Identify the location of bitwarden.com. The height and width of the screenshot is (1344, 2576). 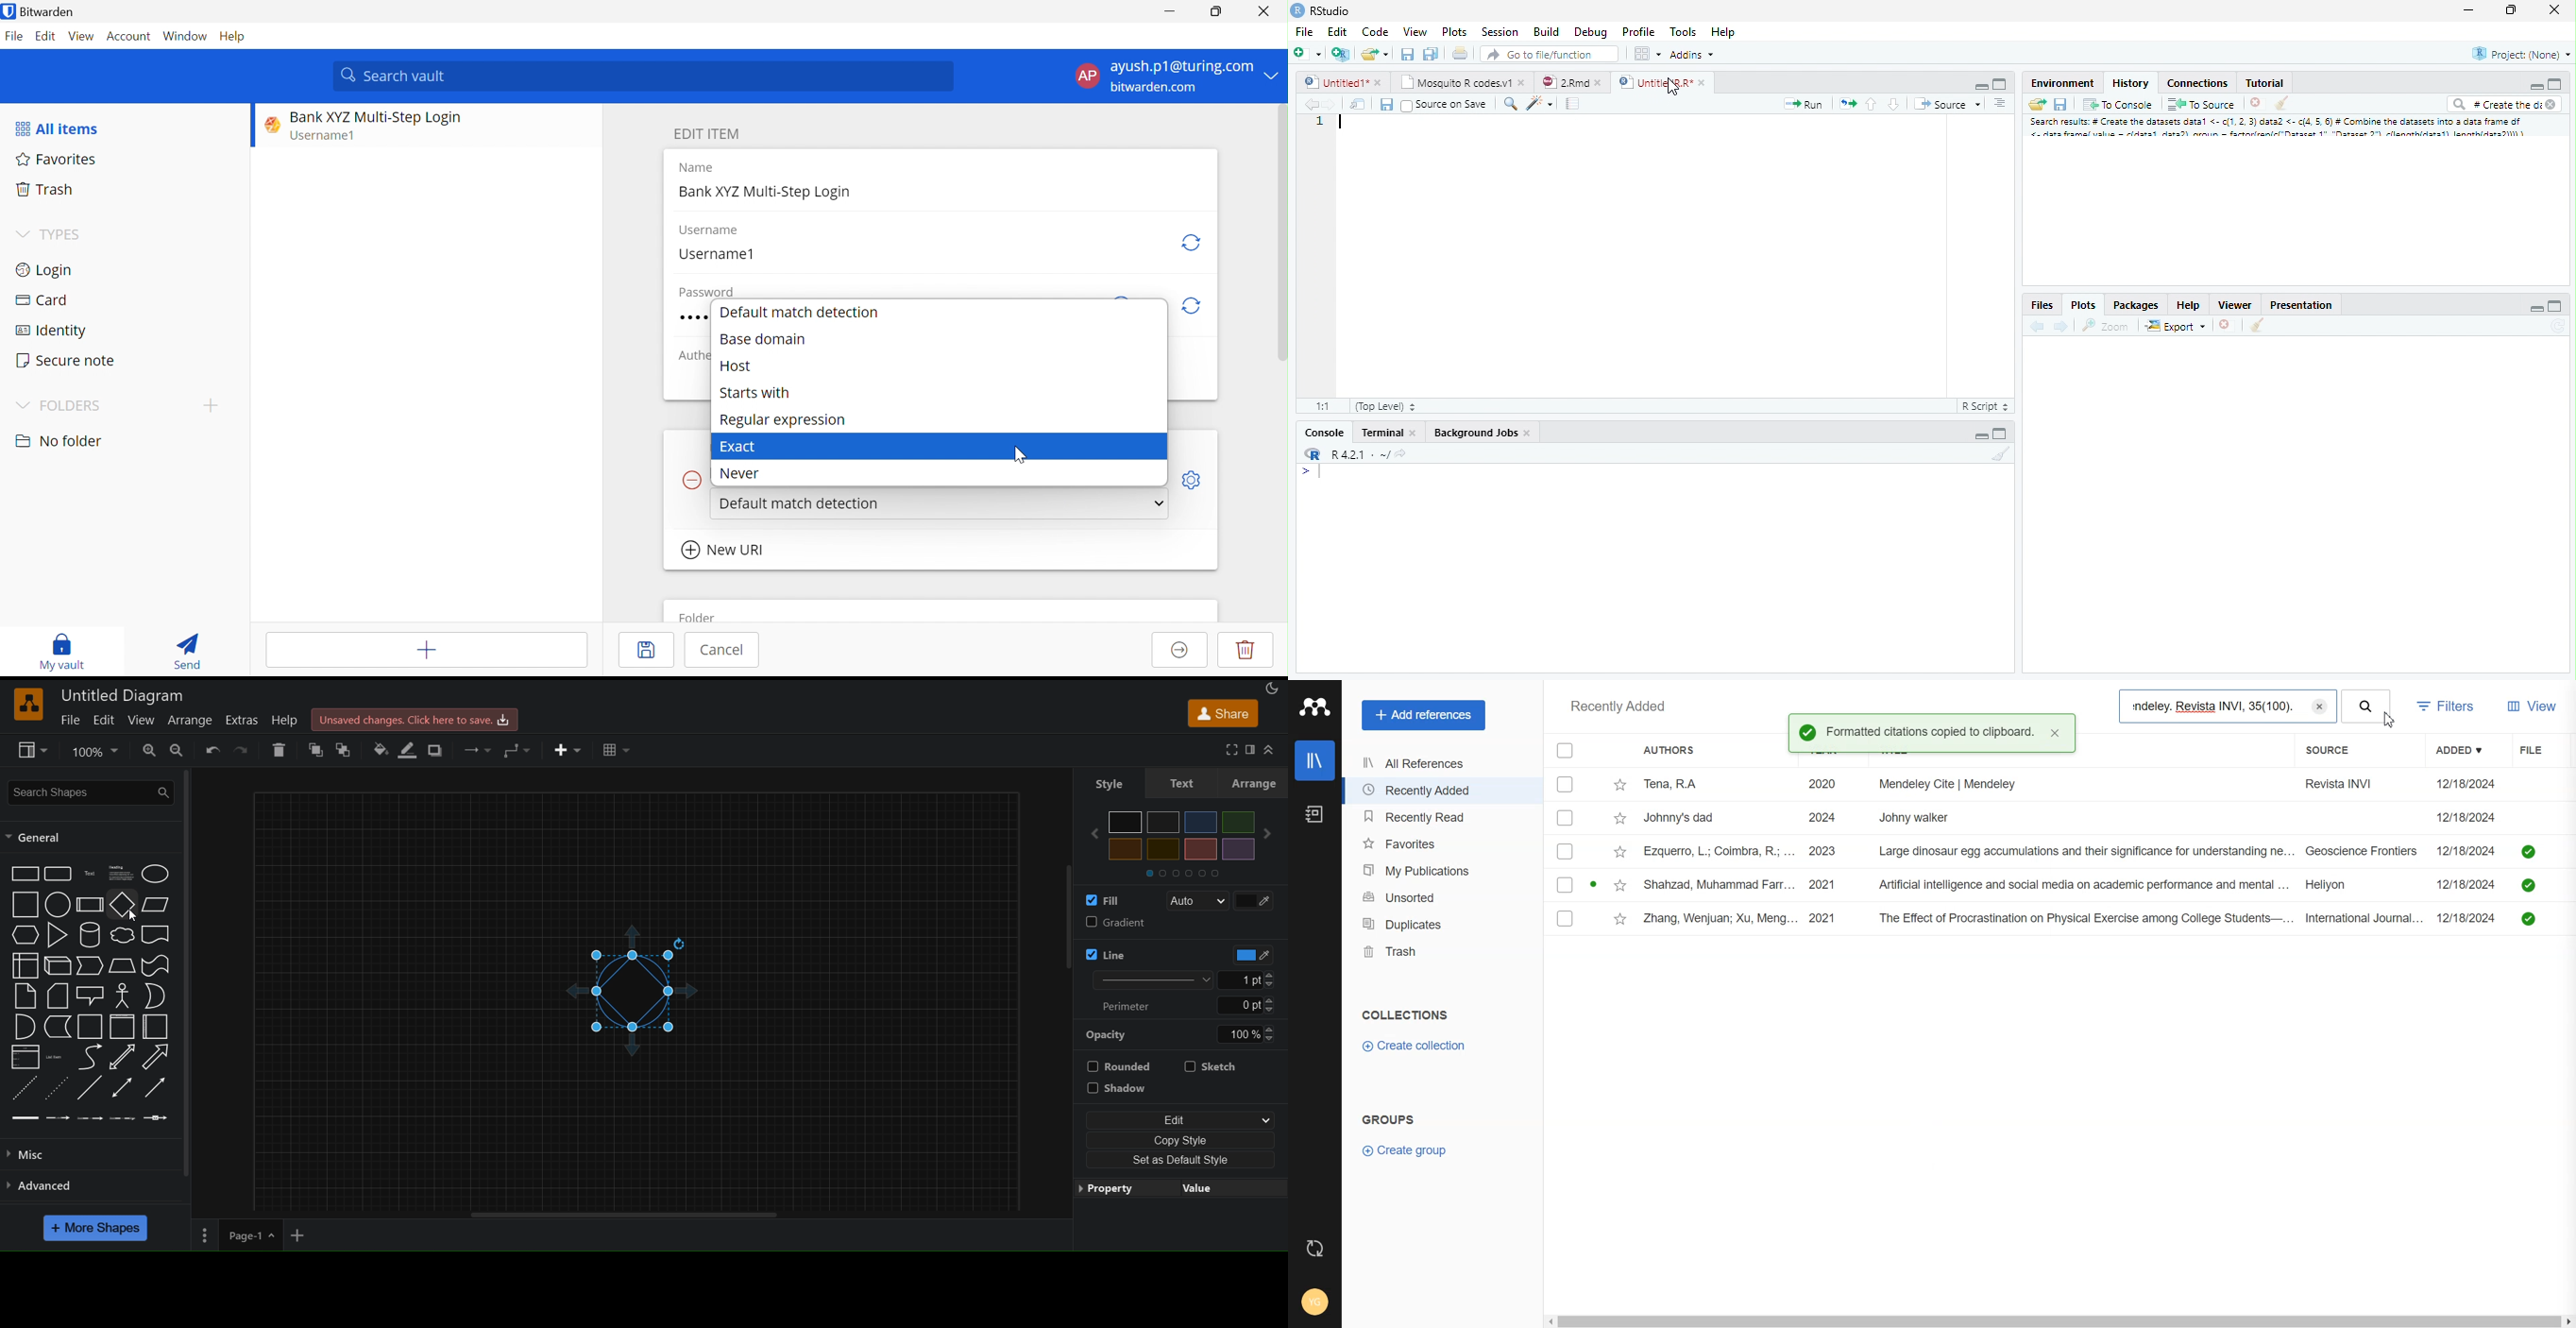
(1155, 87).